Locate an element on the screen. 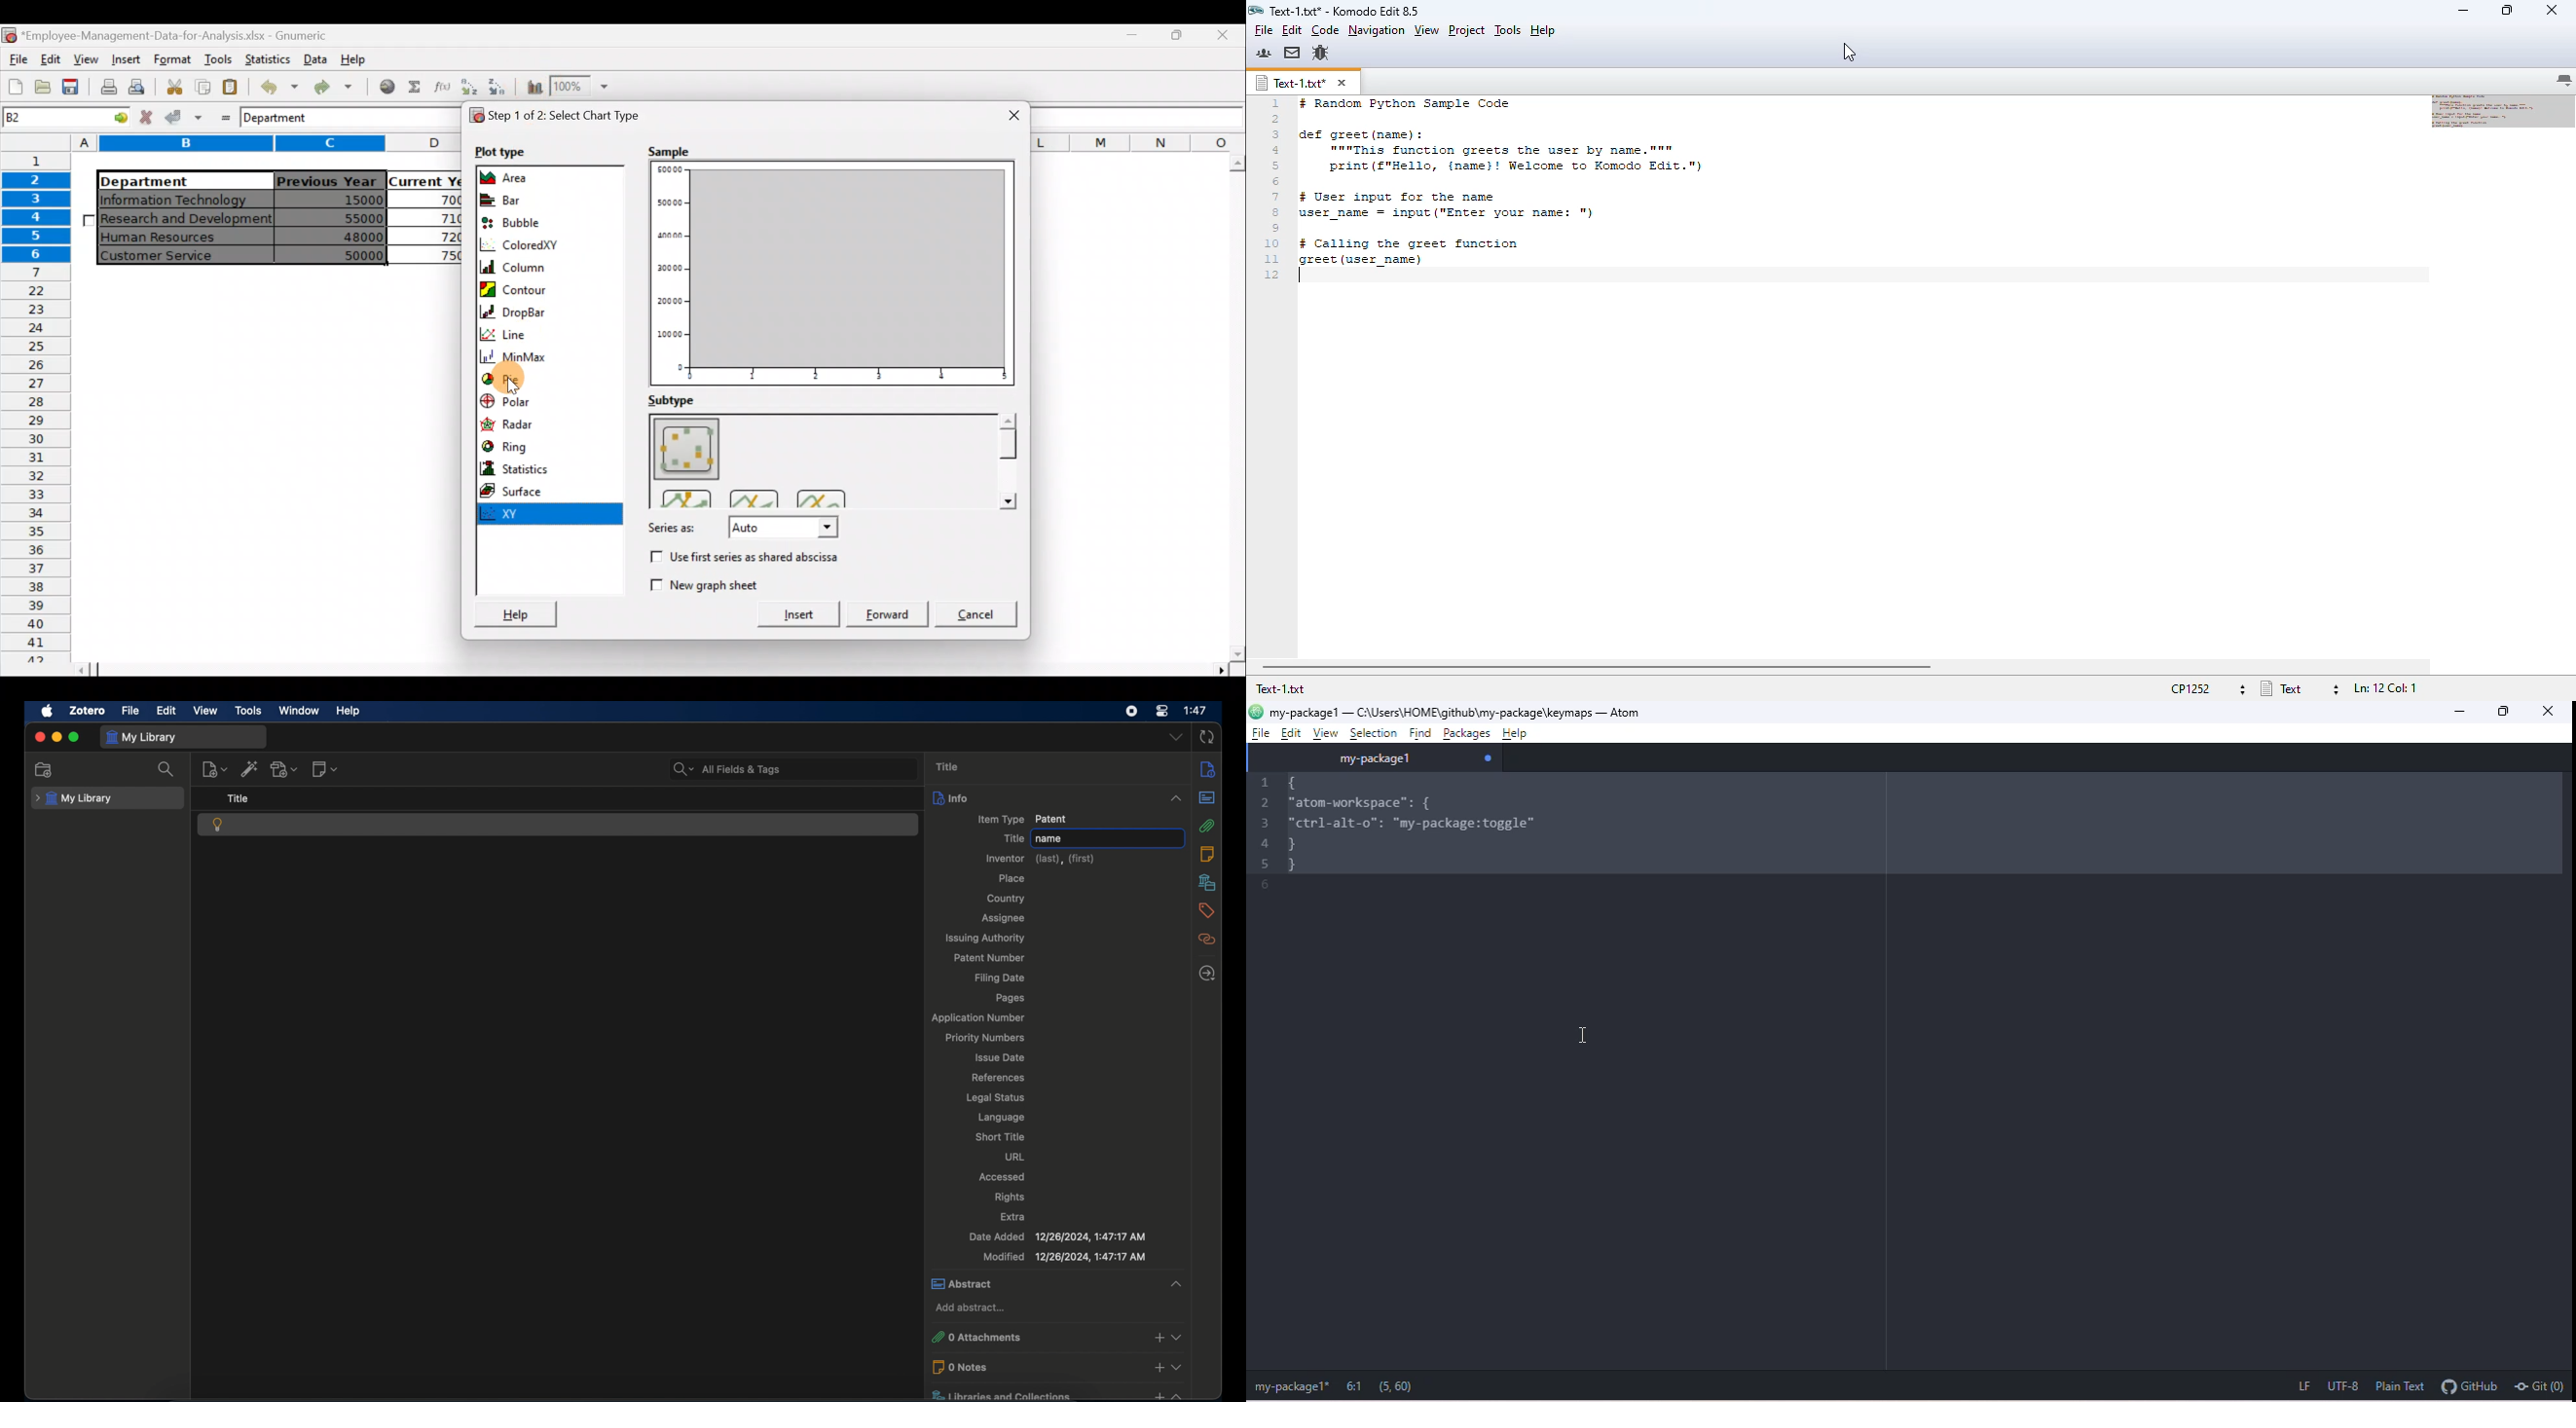 This screenshot has height=1428, width=2576. Create a new workbook is located at coordinates (16, 86).